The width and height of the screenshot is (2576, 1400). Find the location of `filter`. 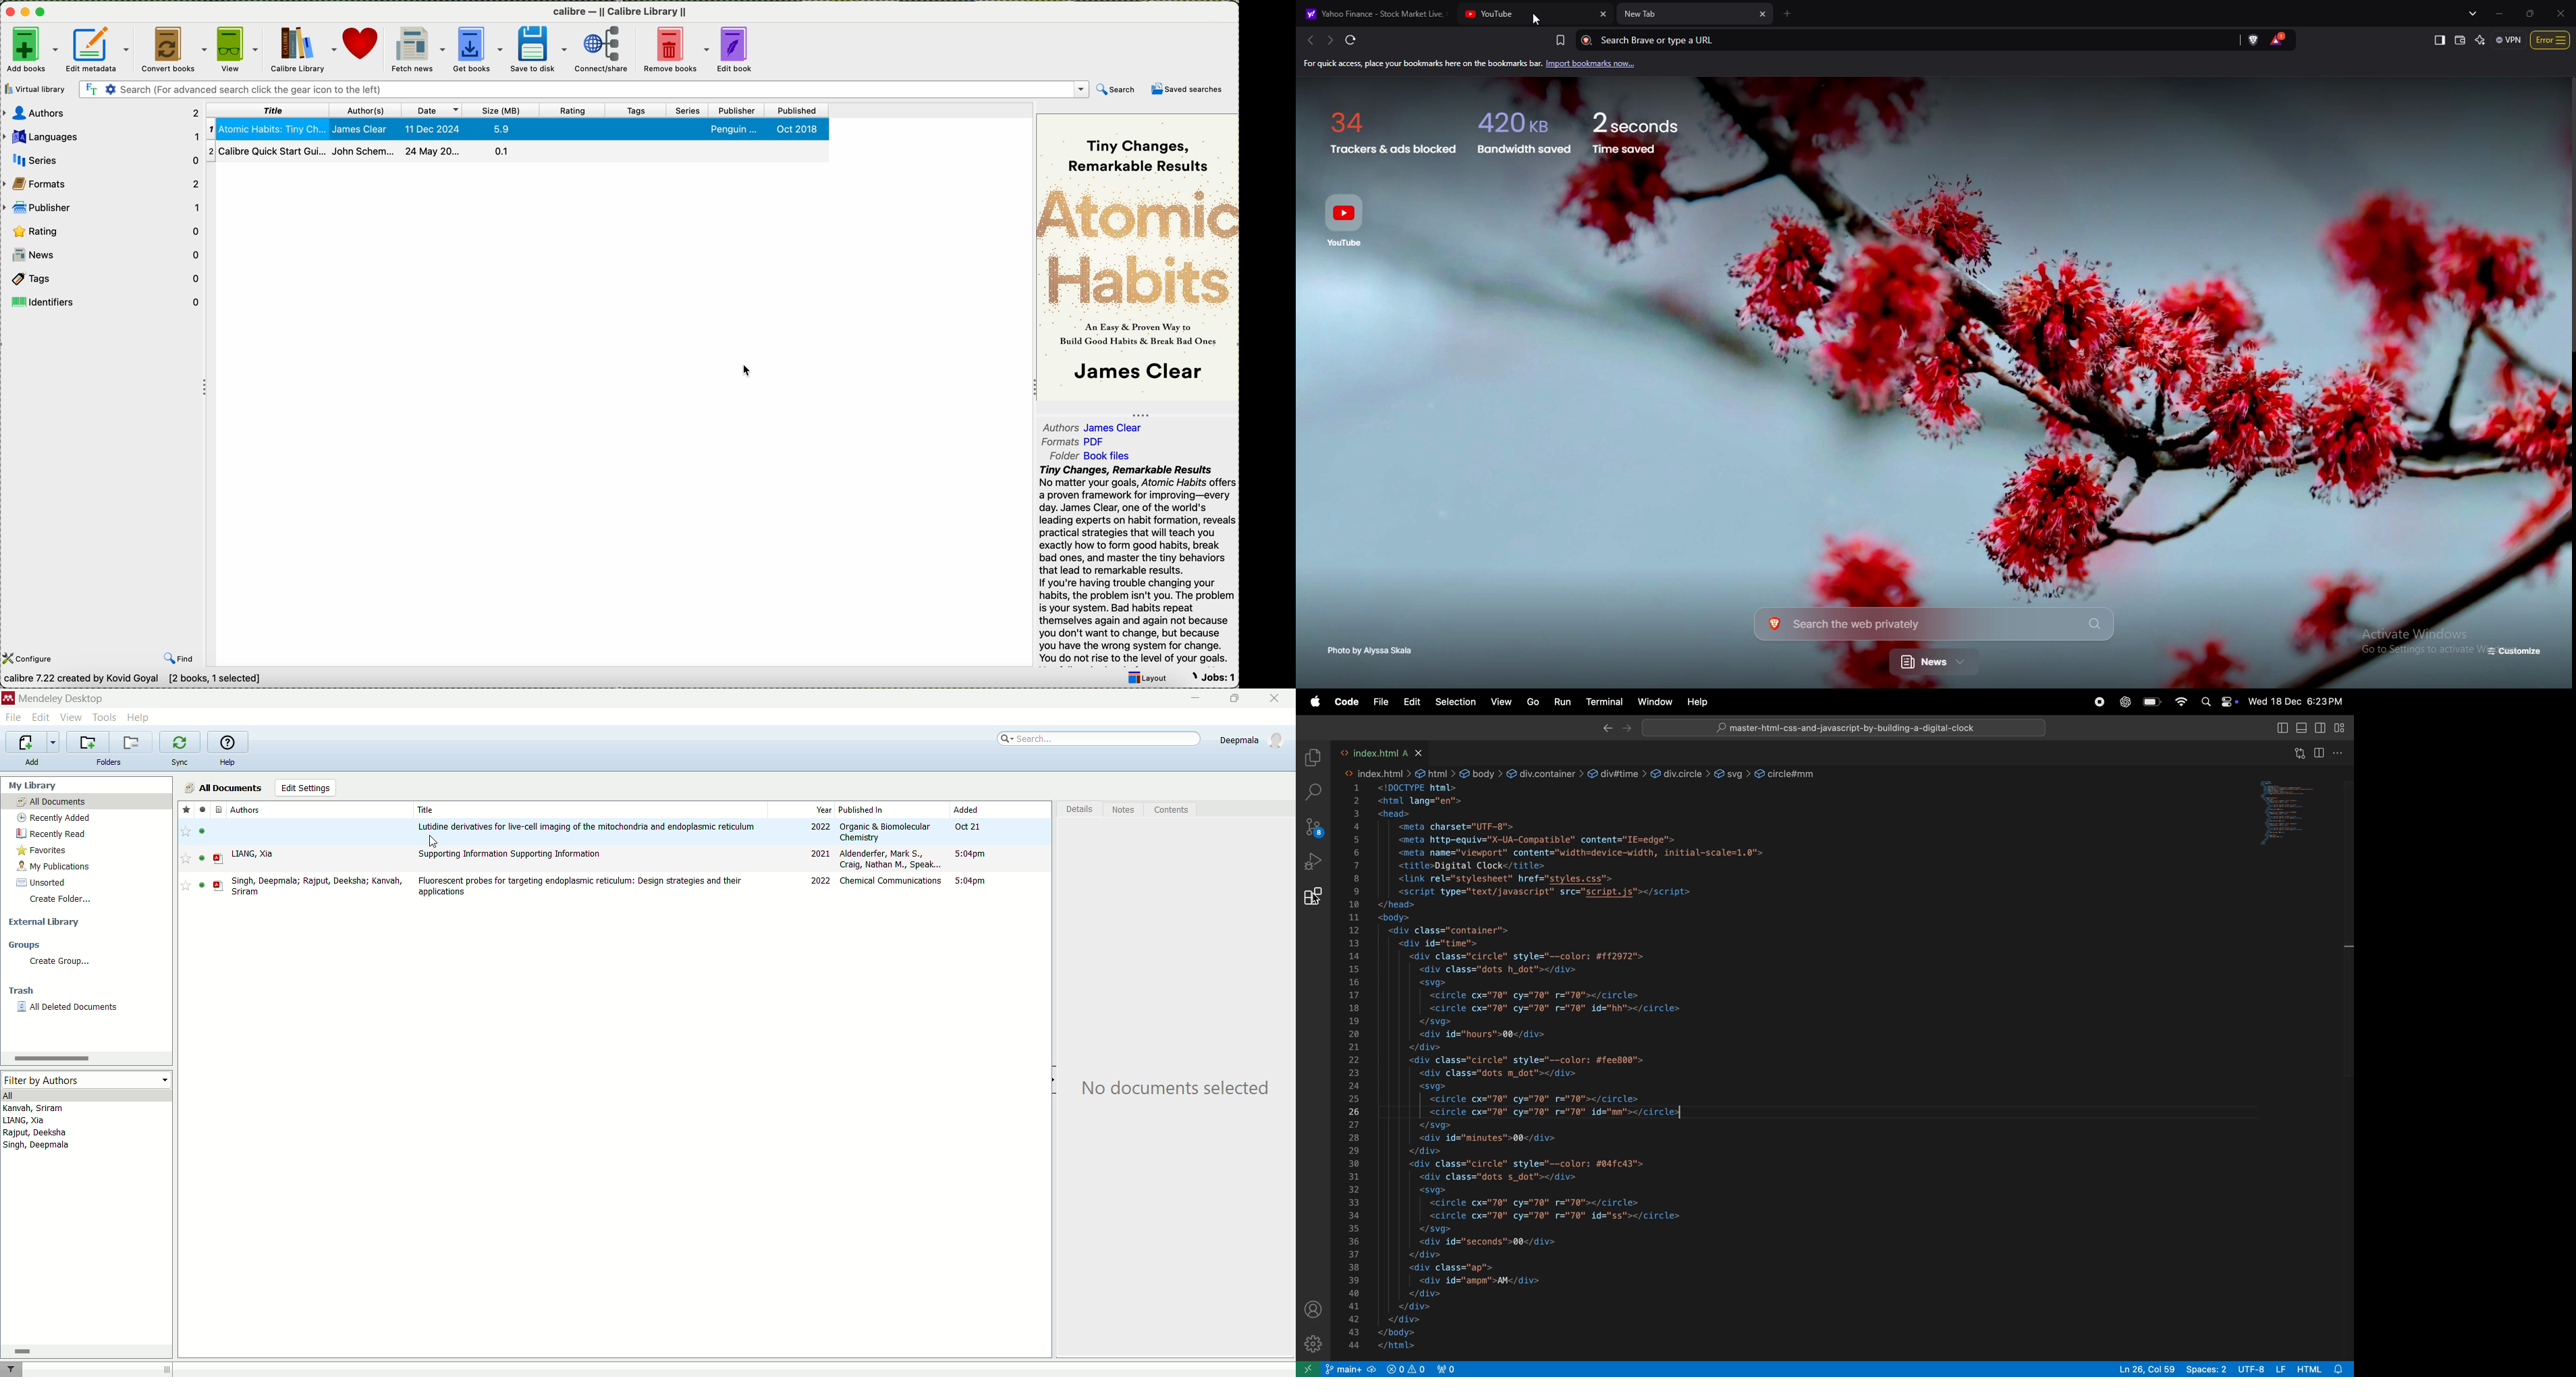

filter is located at coordinates (11, 1369).